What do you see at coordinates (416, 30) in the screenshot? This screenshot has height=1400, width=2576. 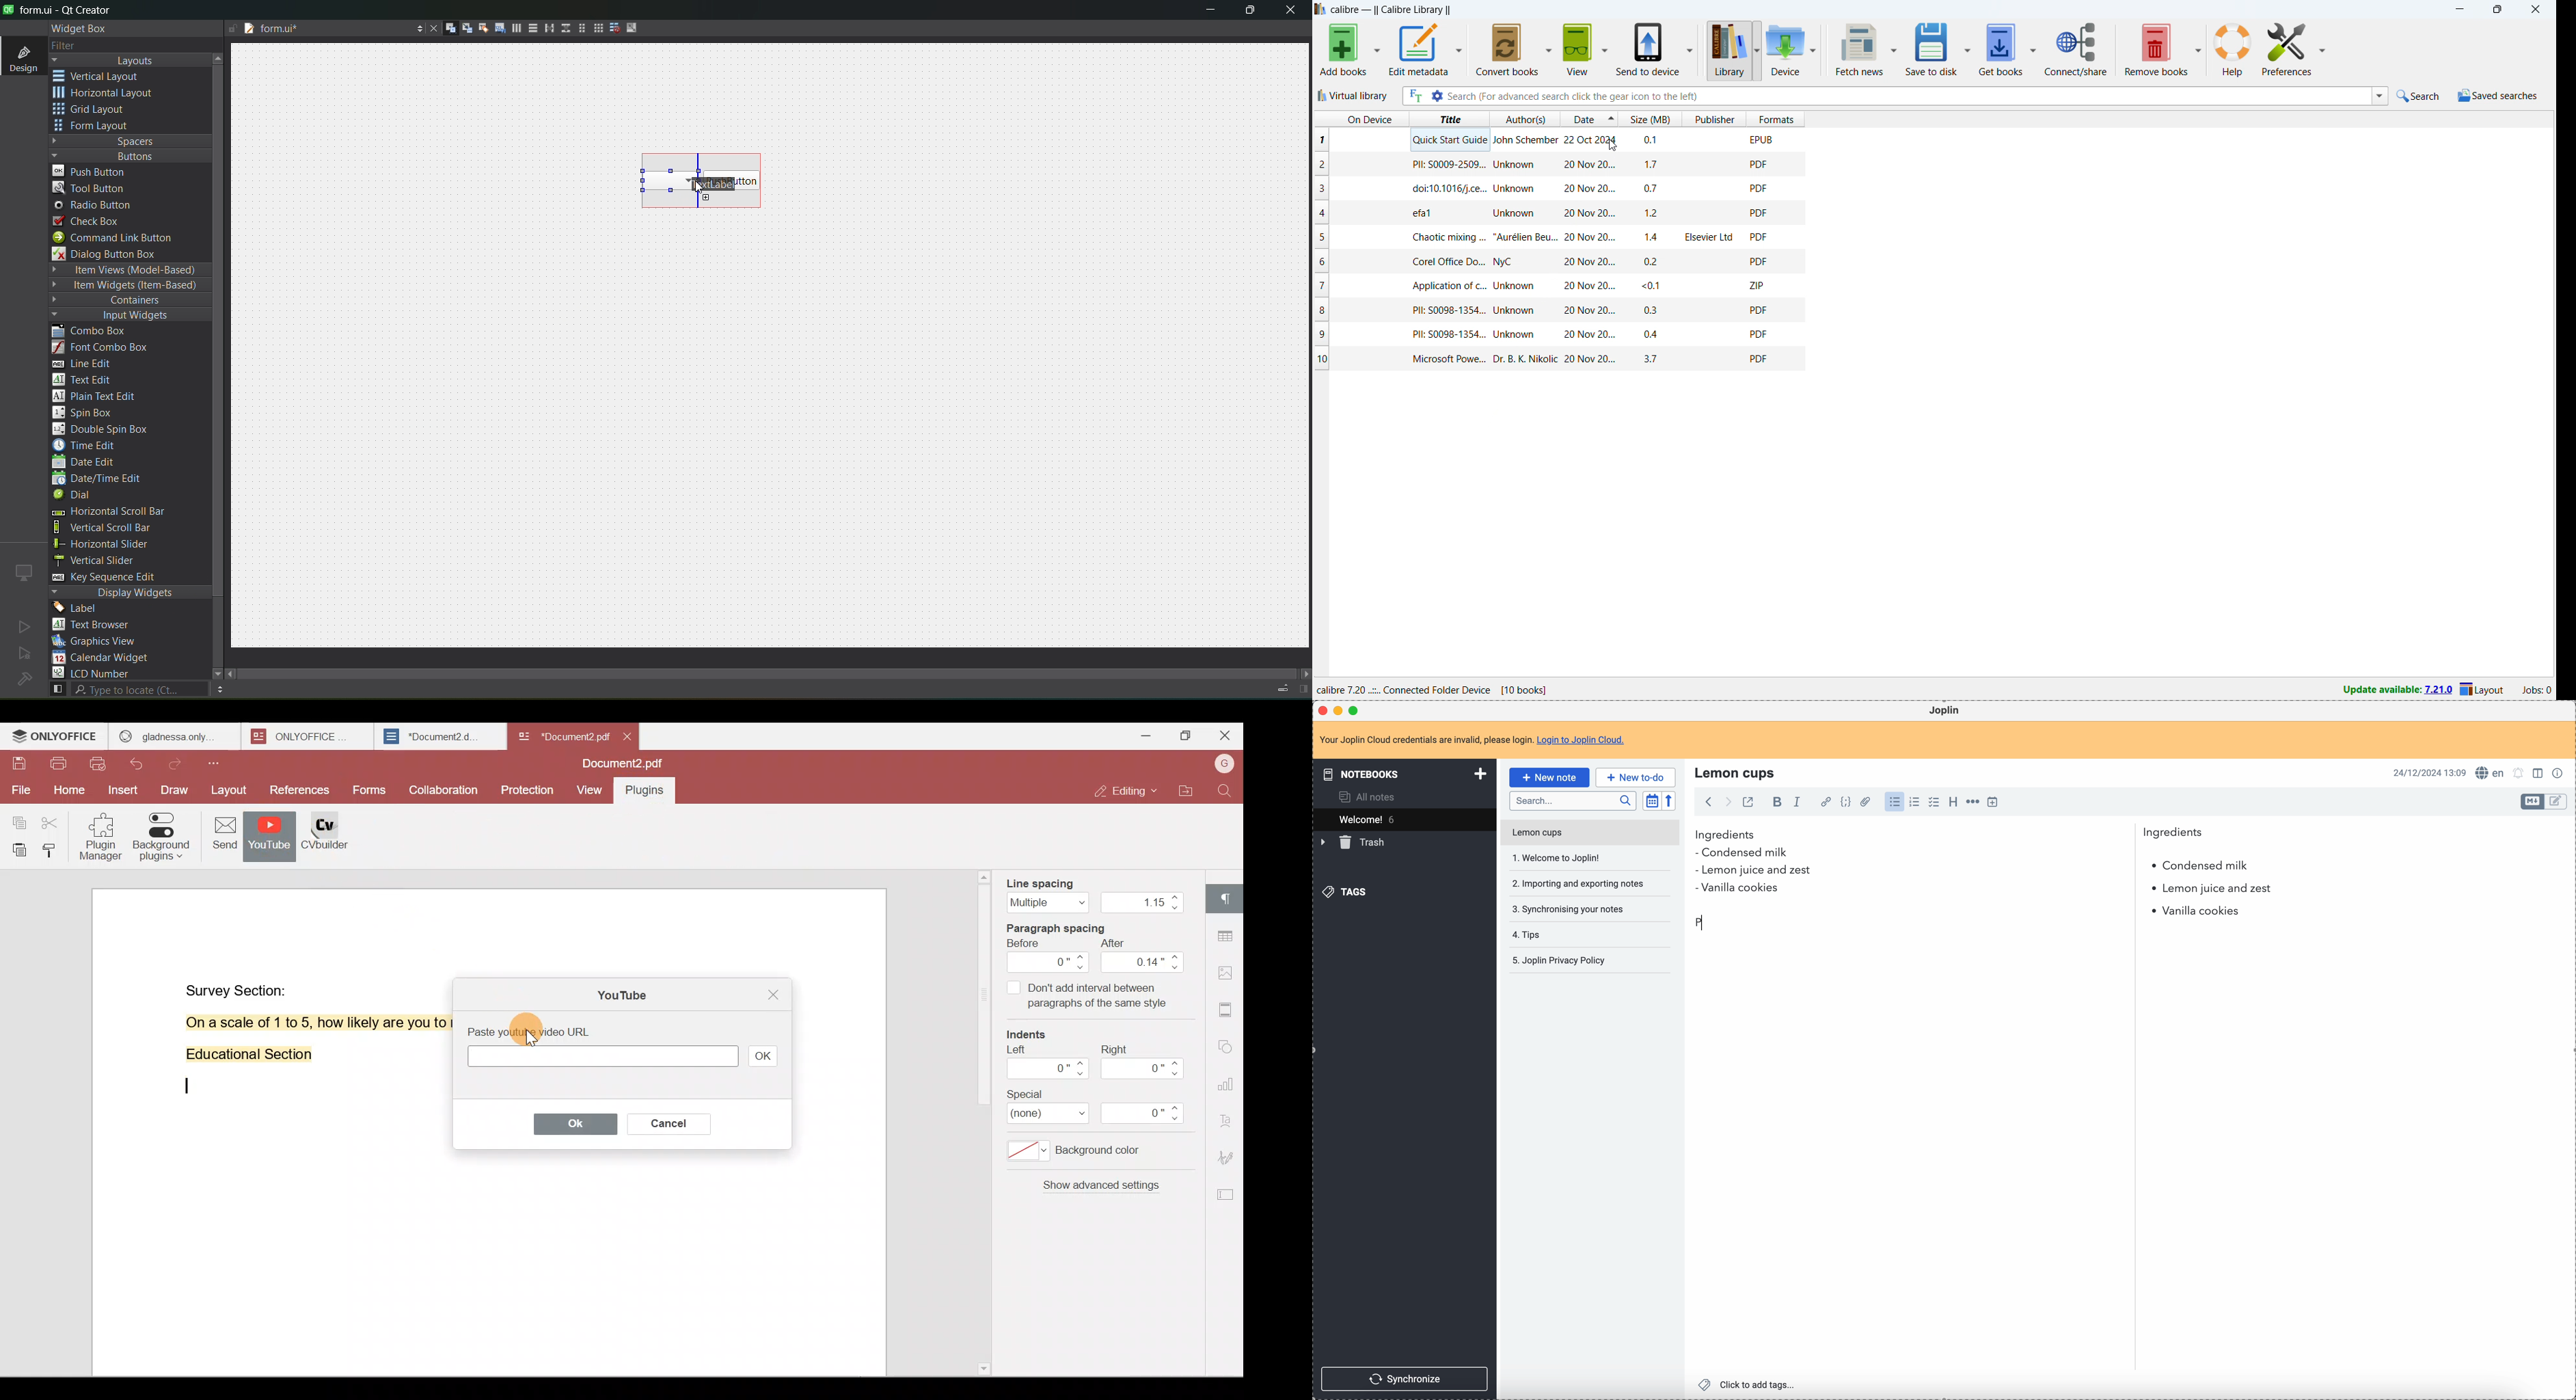 I see `options` at bounding box center [416, 30].